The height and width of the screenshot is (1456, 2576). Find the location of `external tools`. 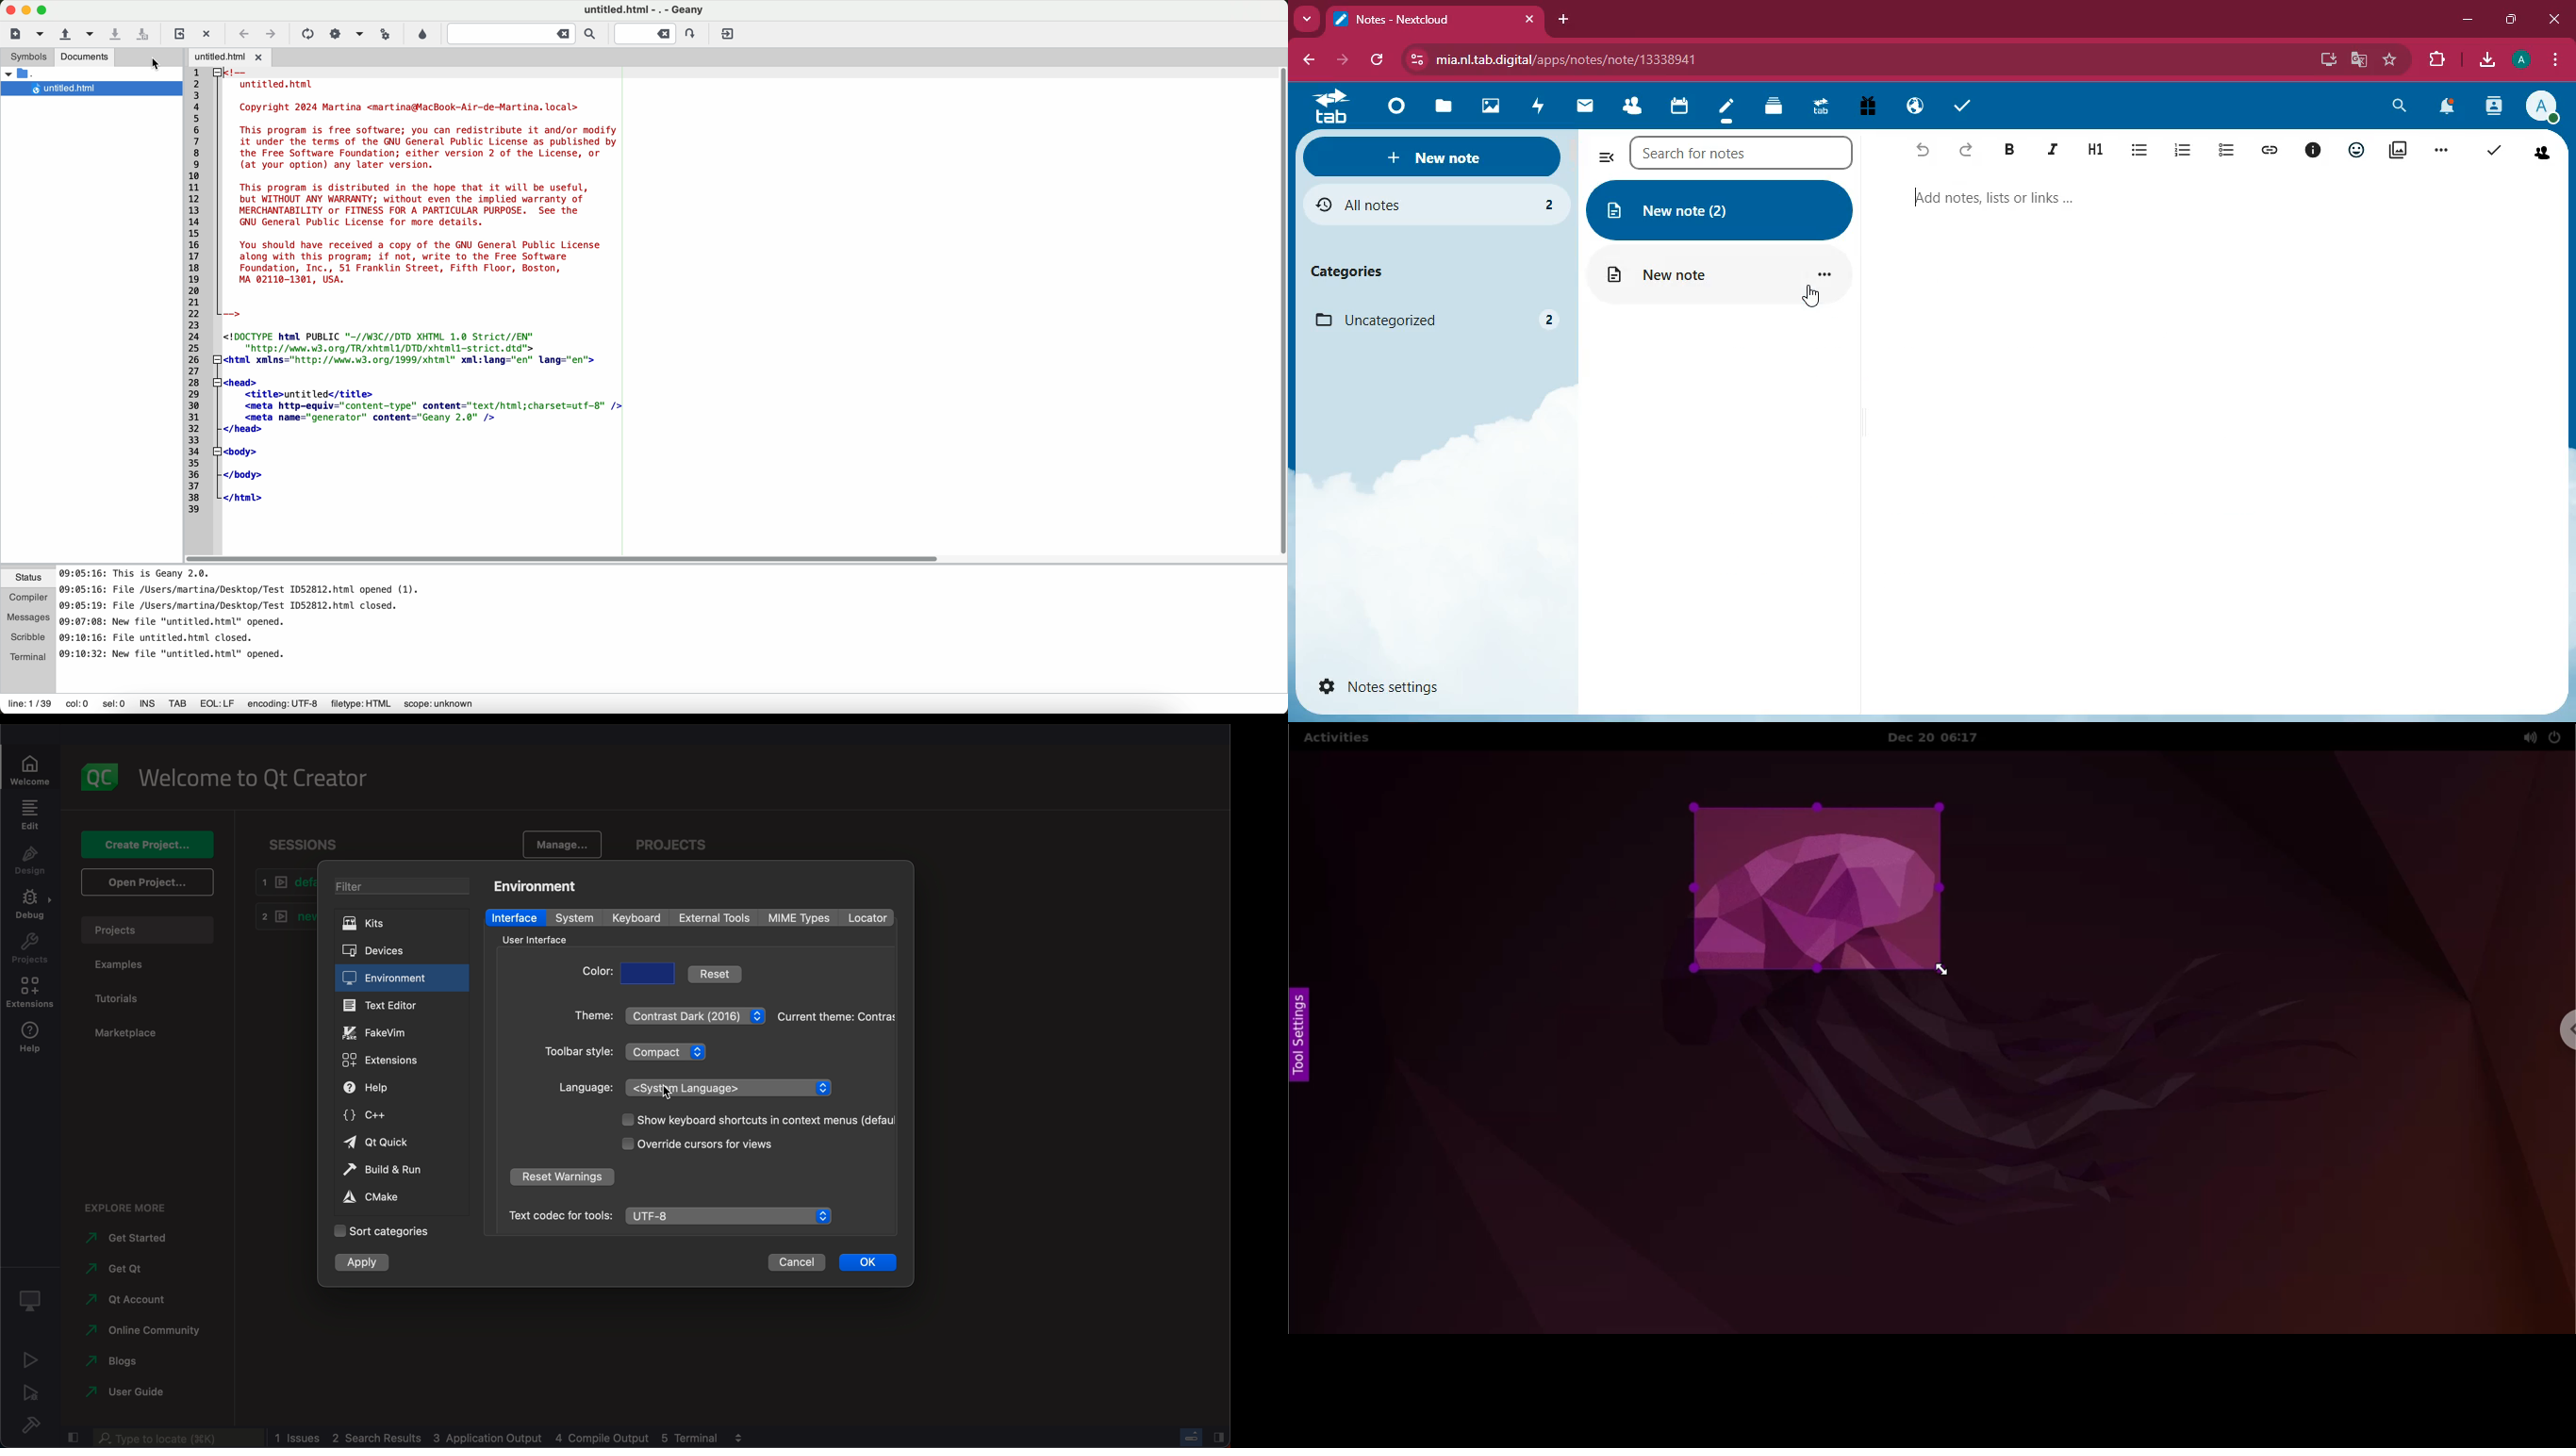

external tools is located at coordinates (719, 919).